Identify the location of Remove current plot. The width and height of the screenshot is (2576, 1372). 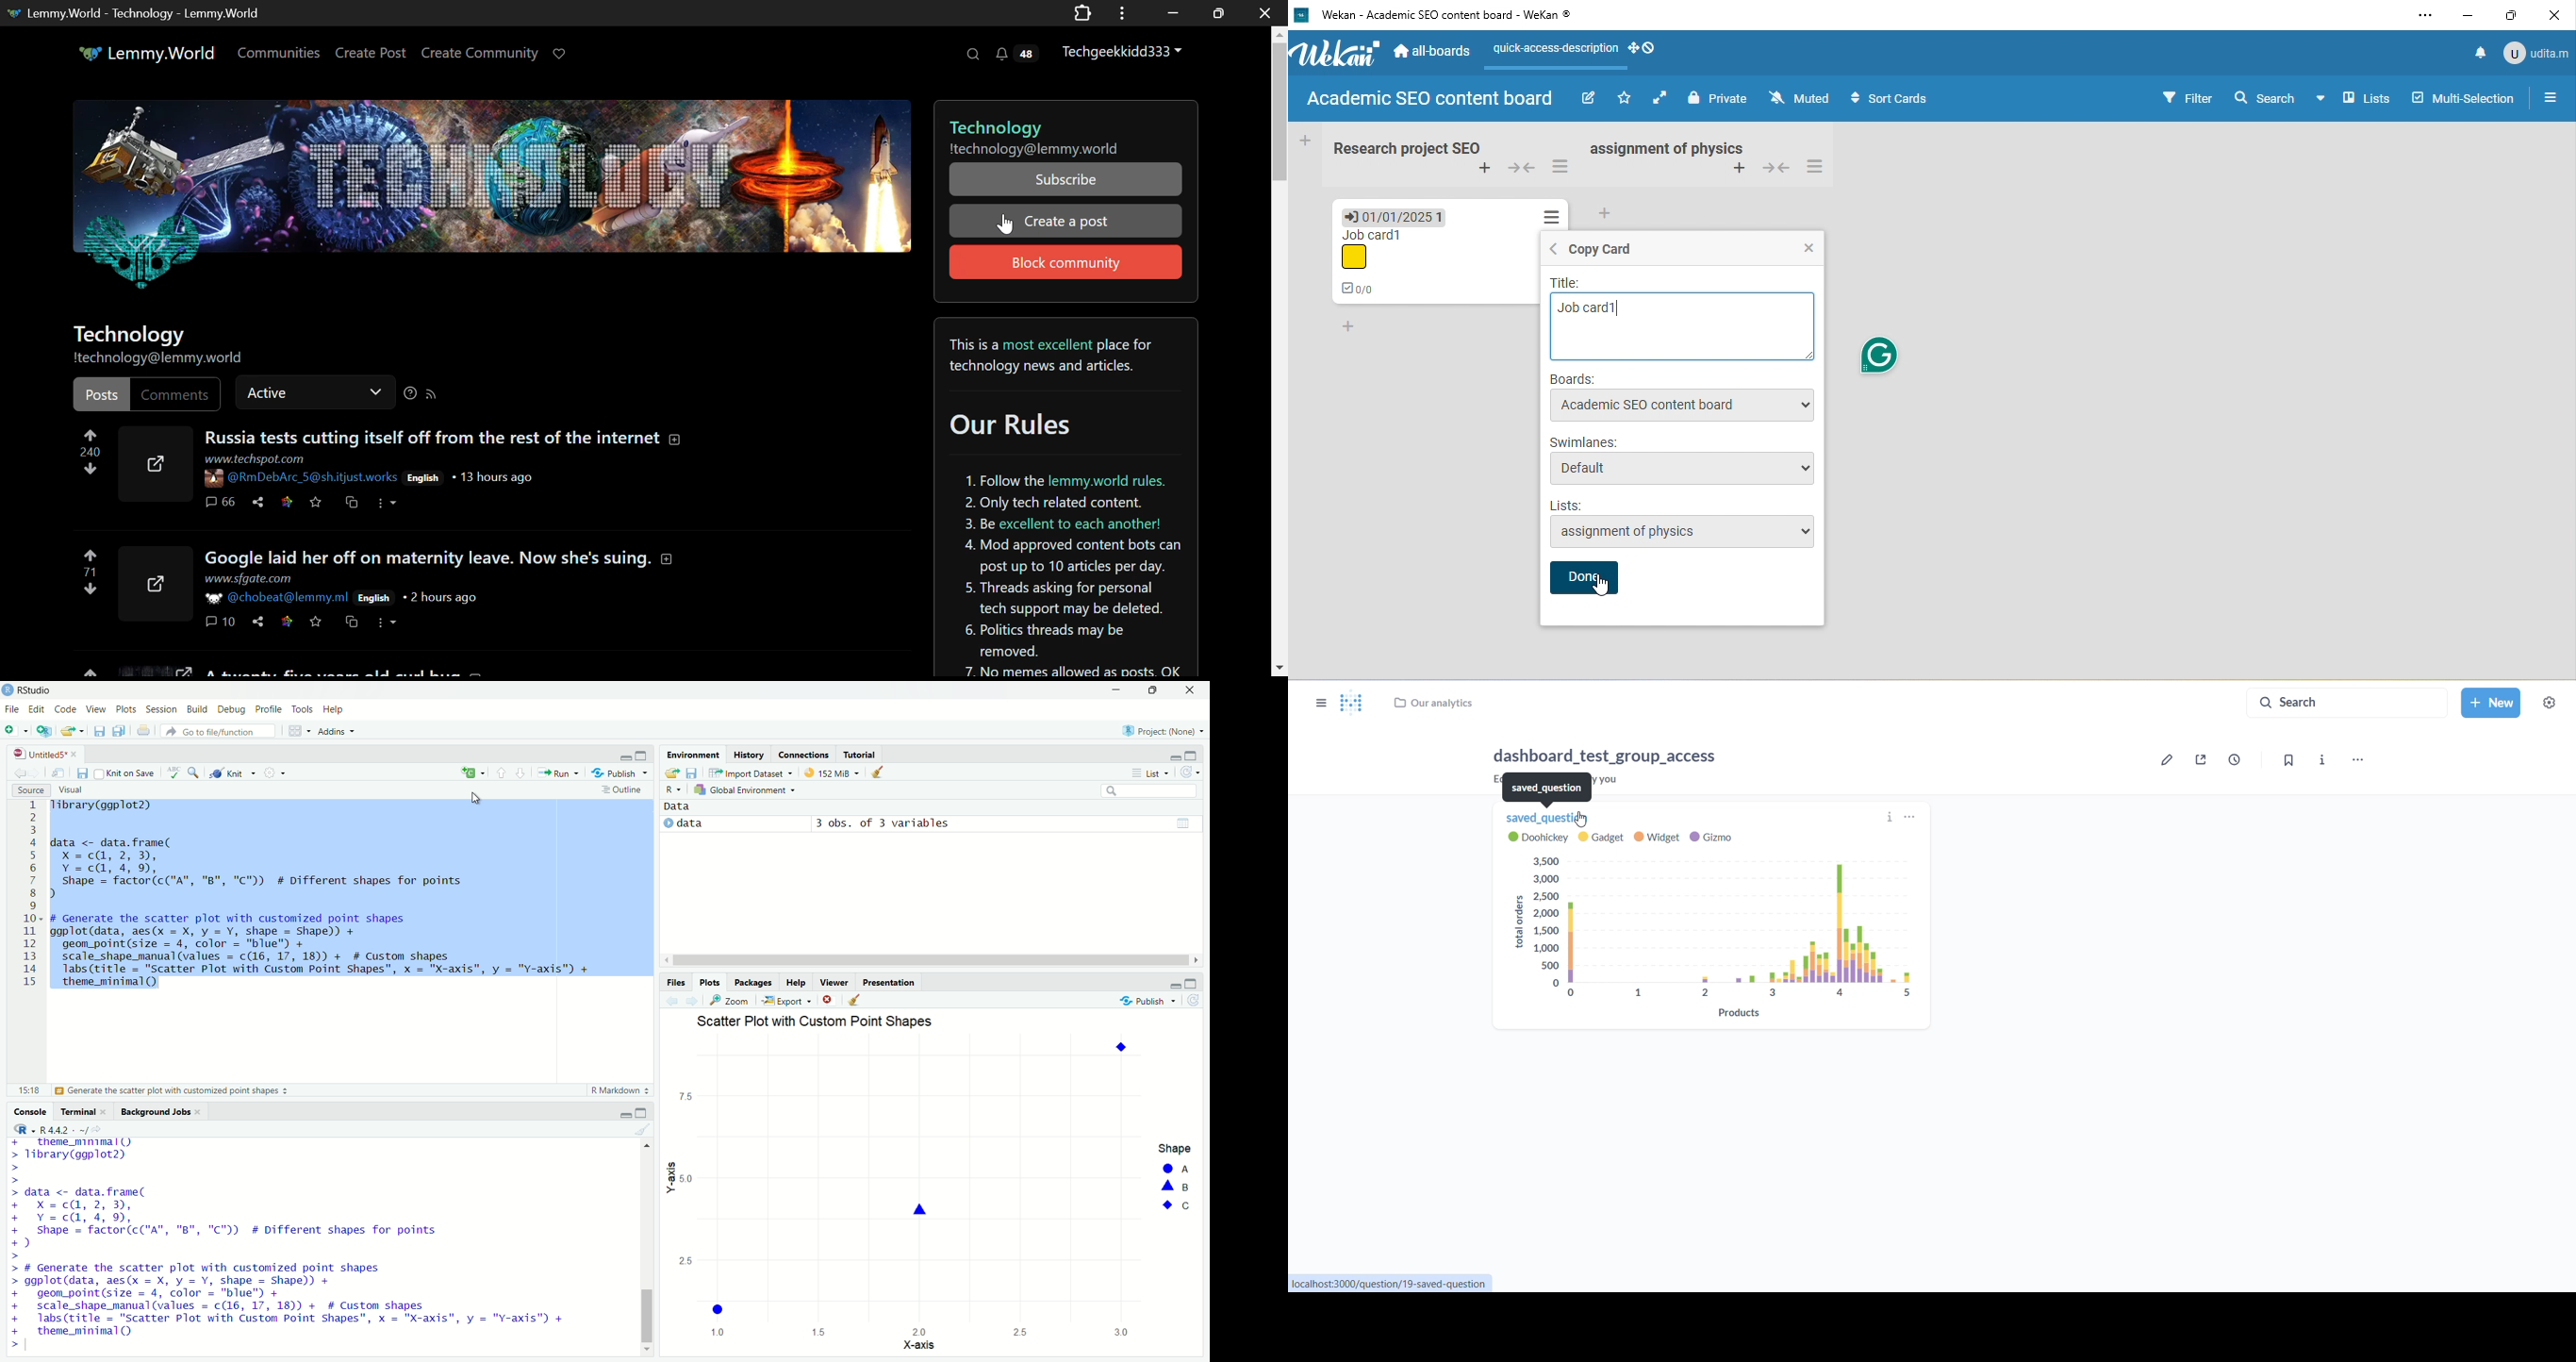
(828, 999).